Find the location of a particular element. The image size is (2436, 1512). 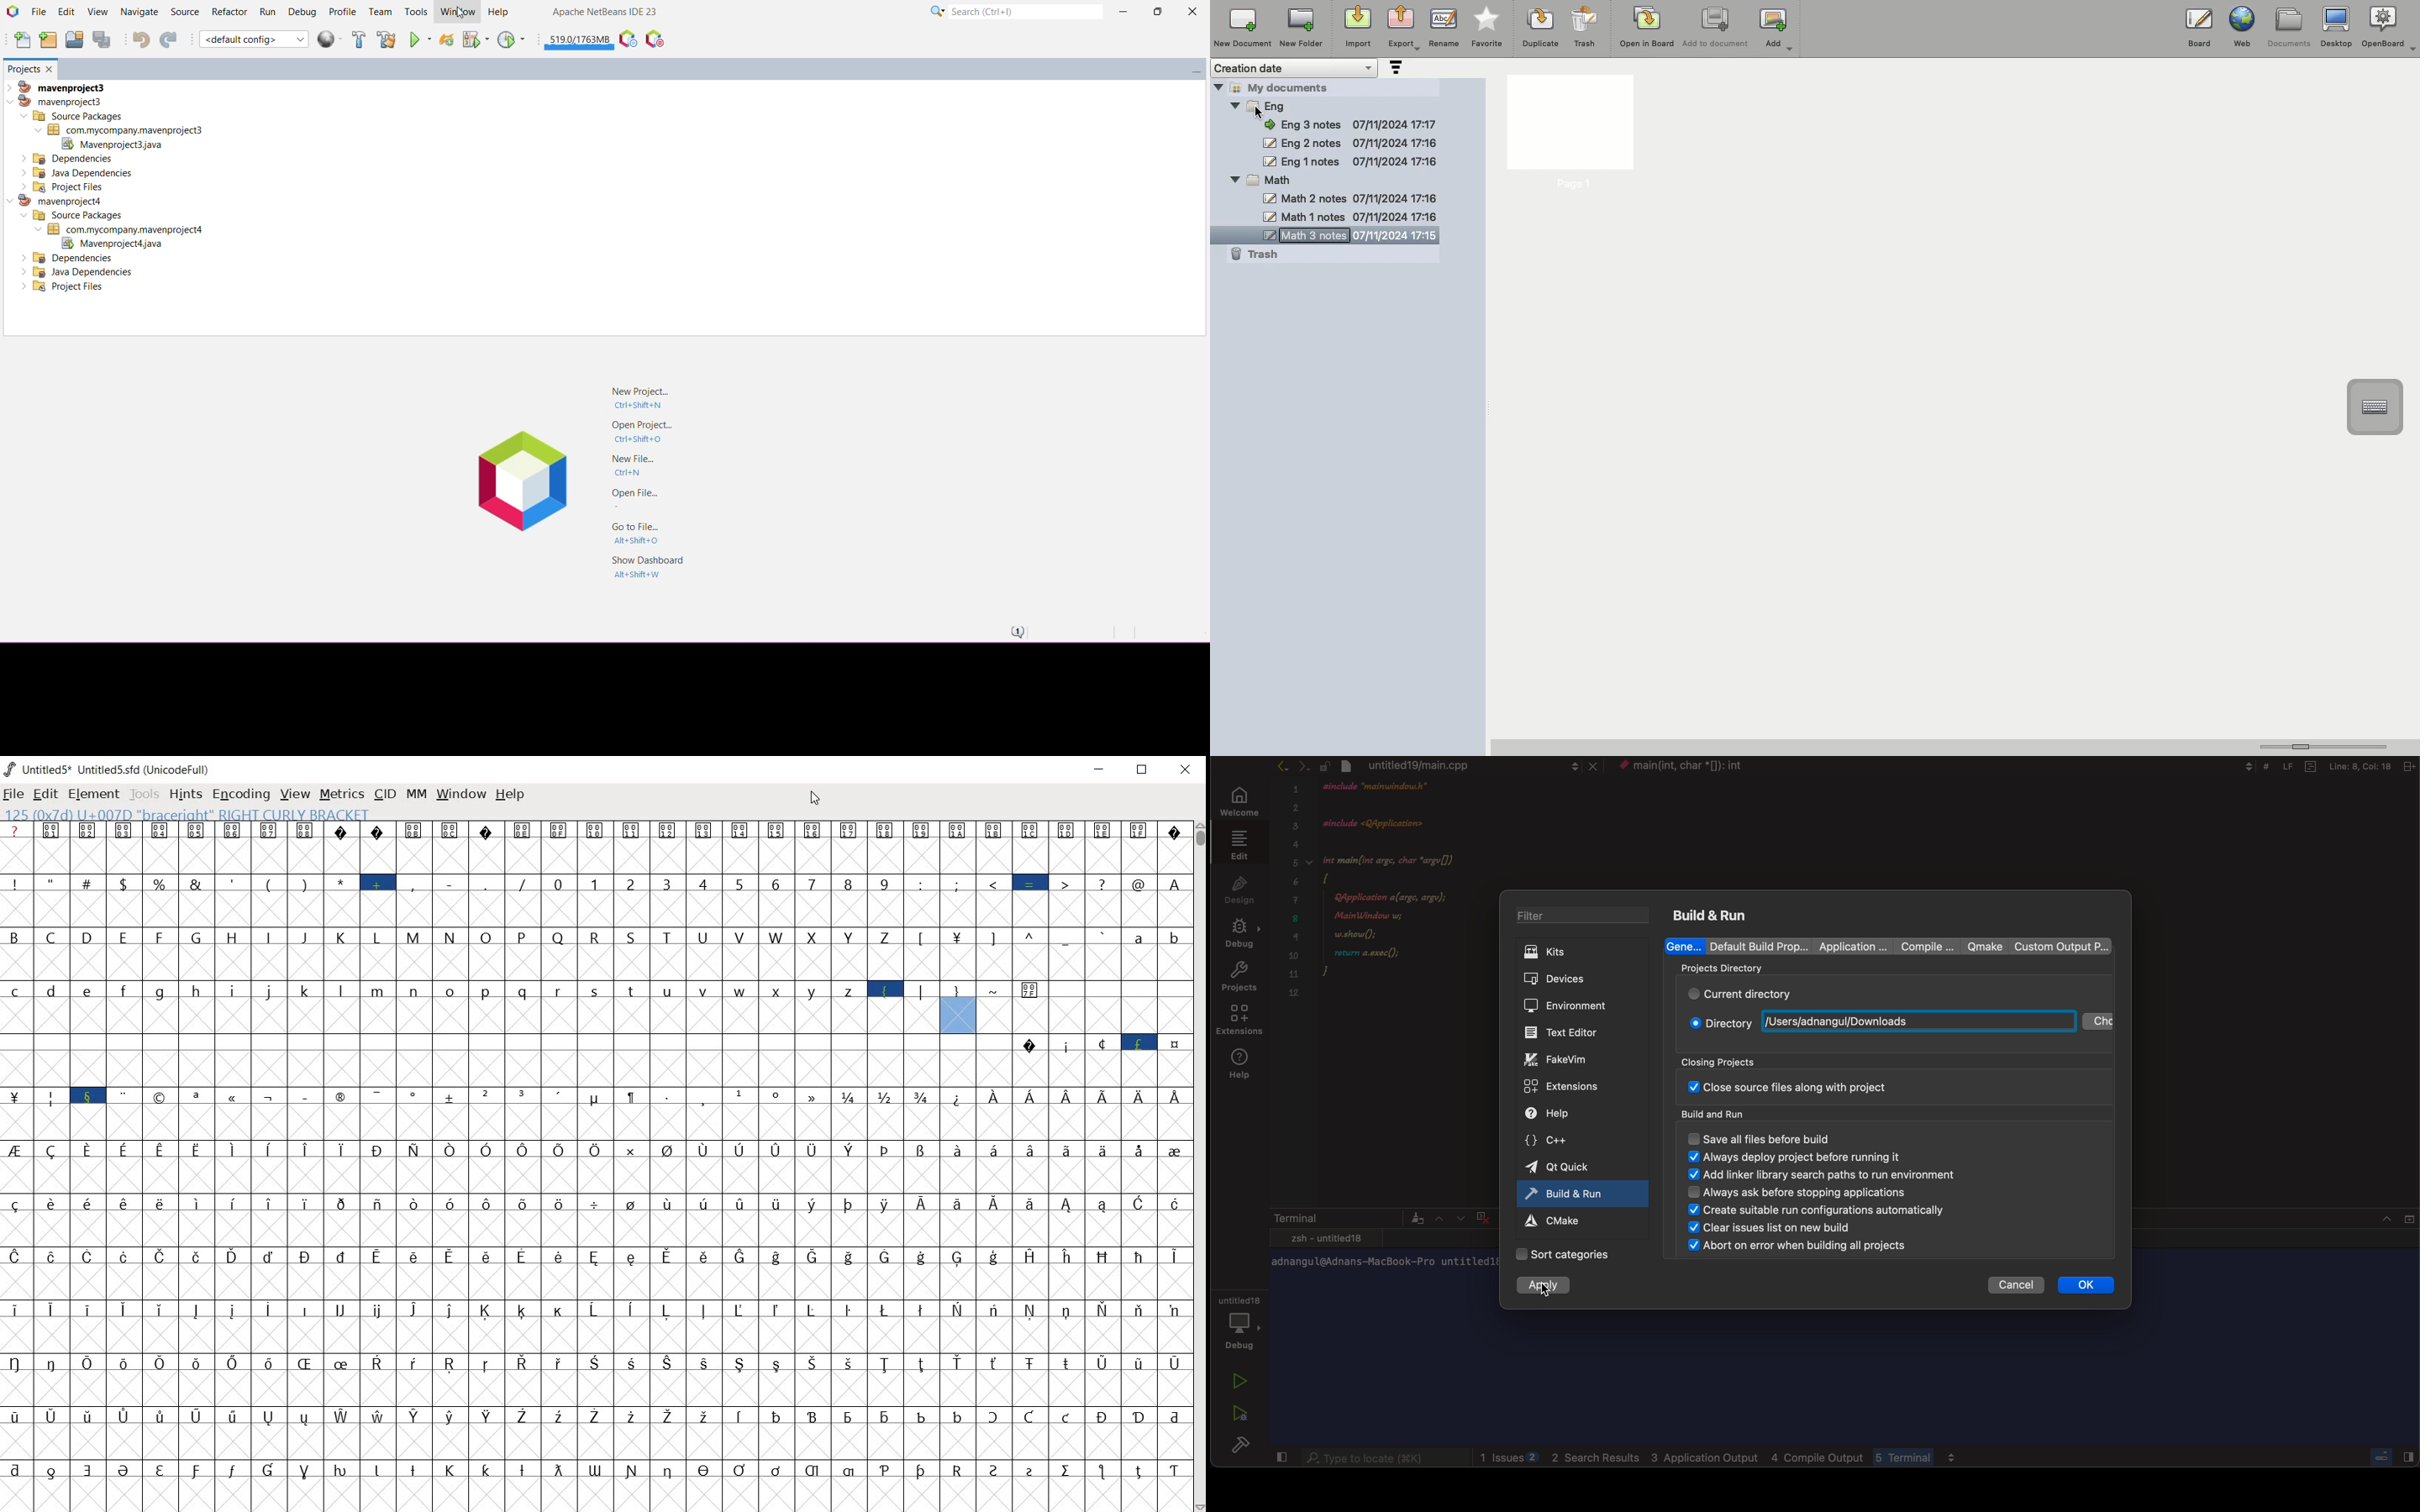

close slidebar is located at coordinates (2389, 1456).